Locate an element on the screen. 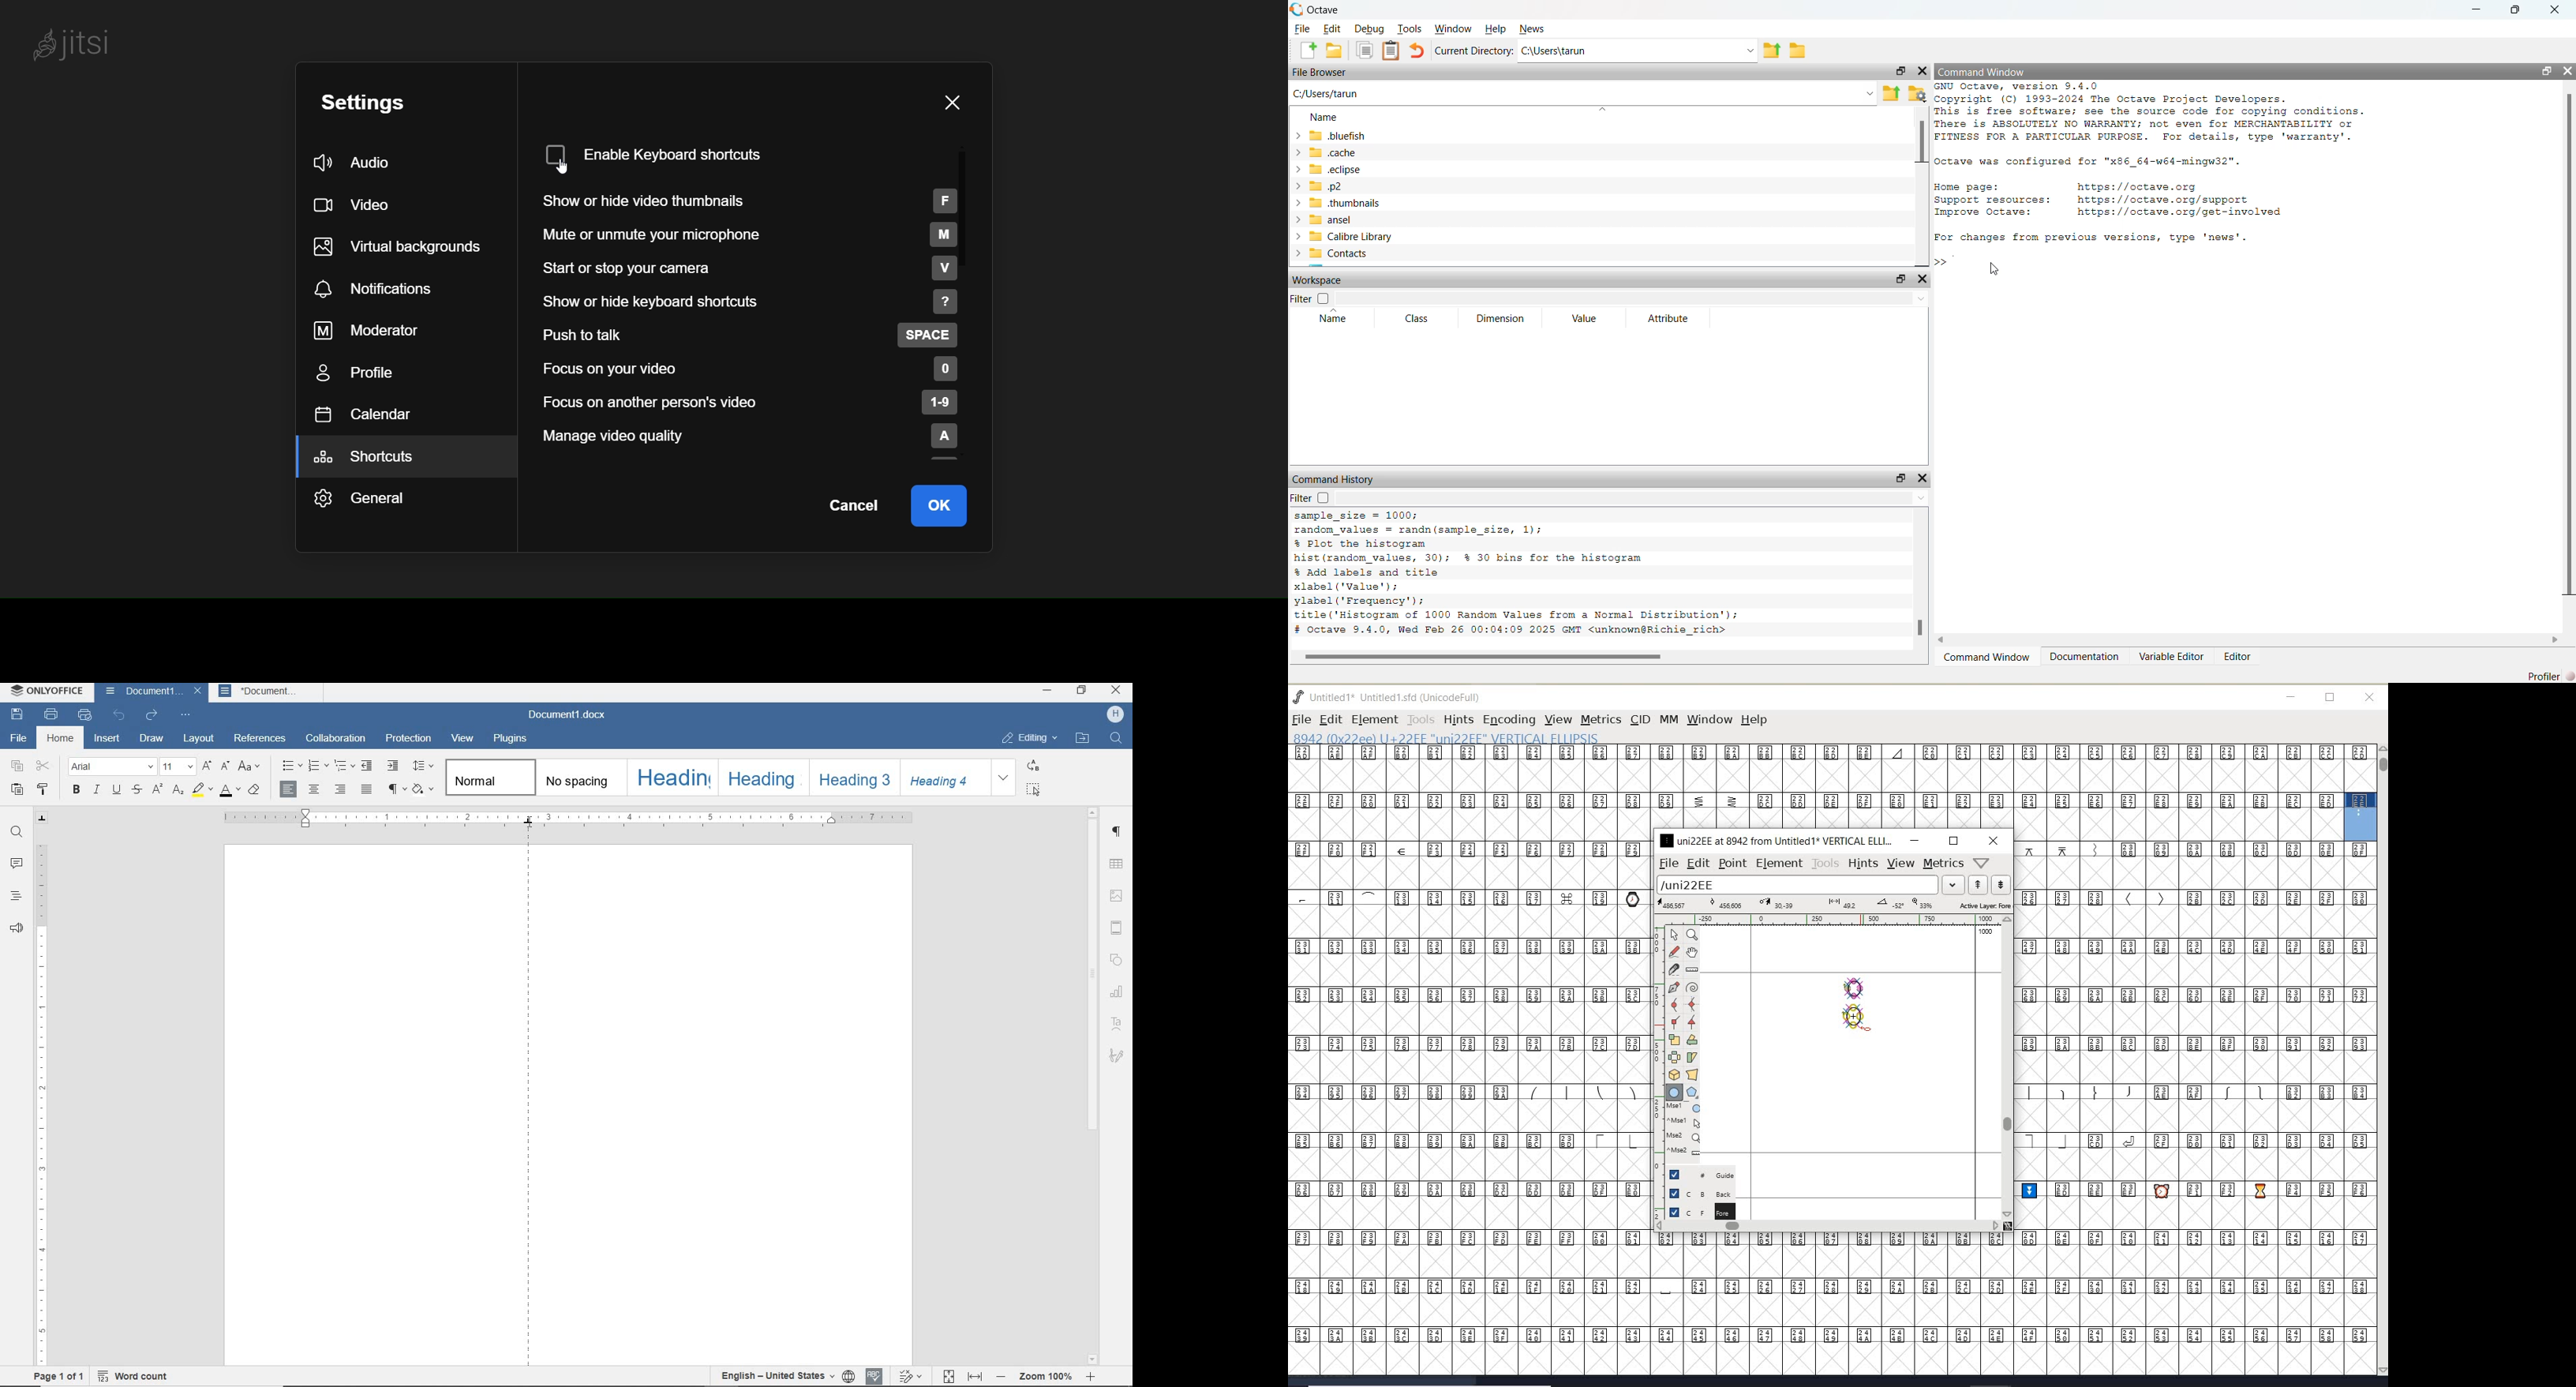 This screenshot has width=2576, height=1400. scrollbar is located at coordinates (2006, 1067).